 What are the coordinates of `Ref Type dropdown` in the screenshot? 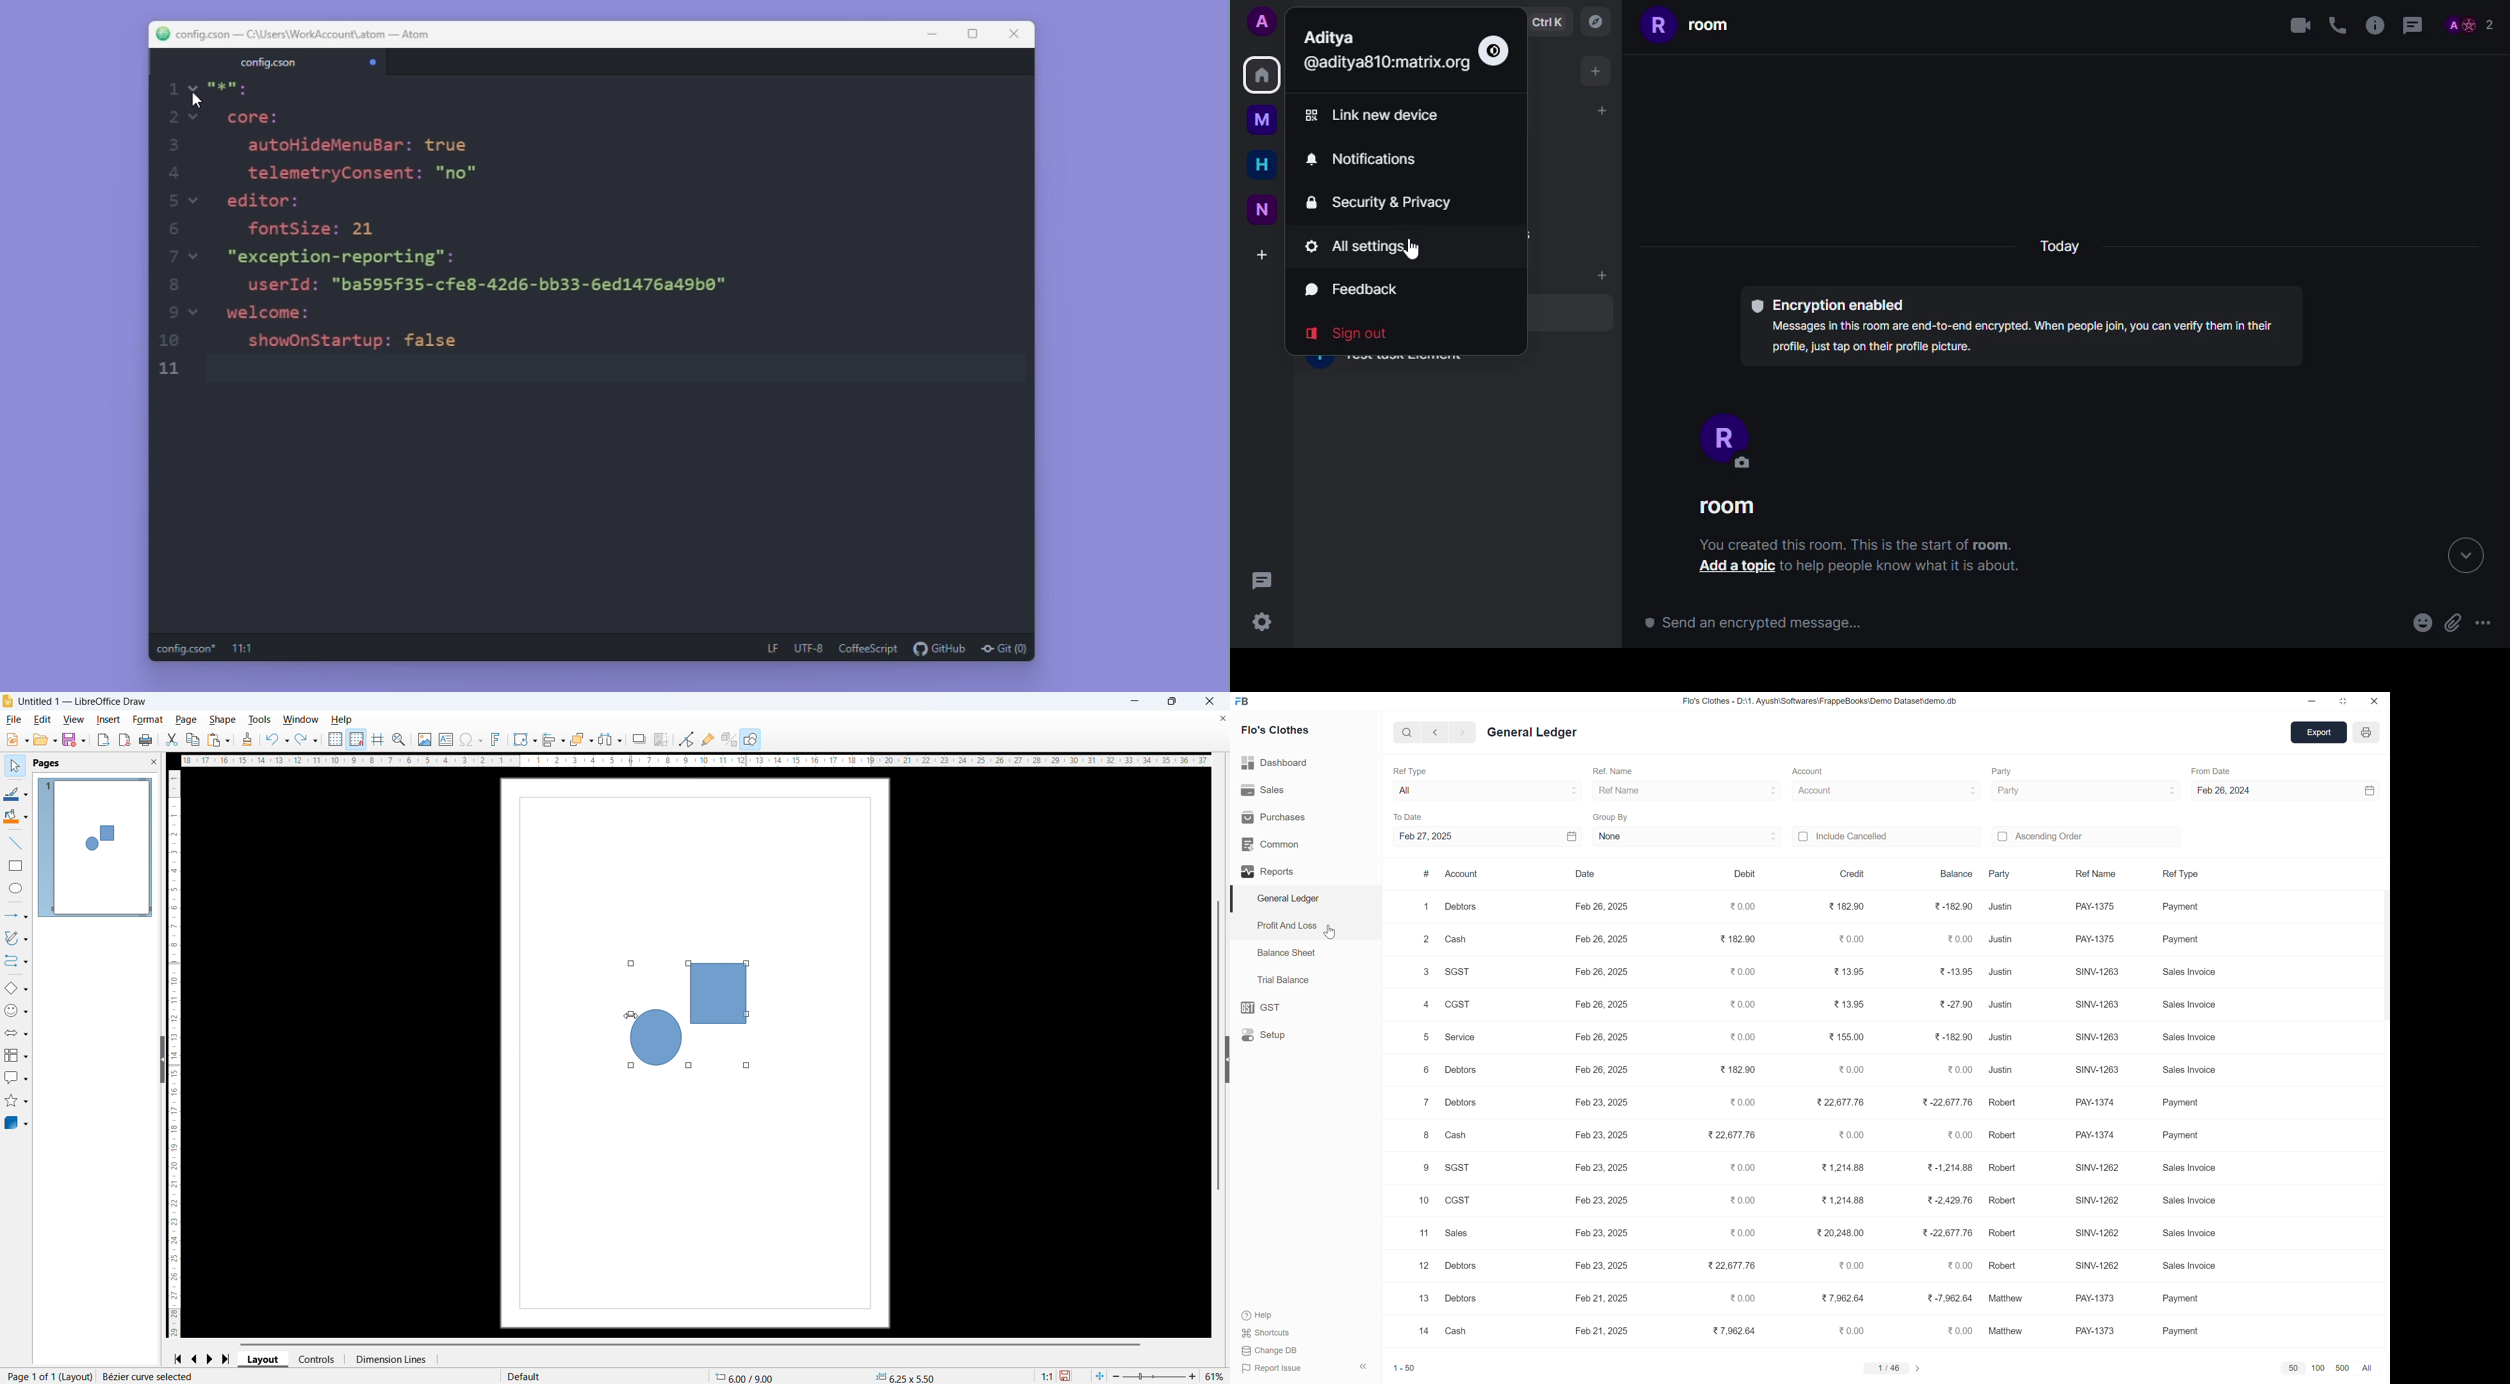 It's located at (1539, 792).